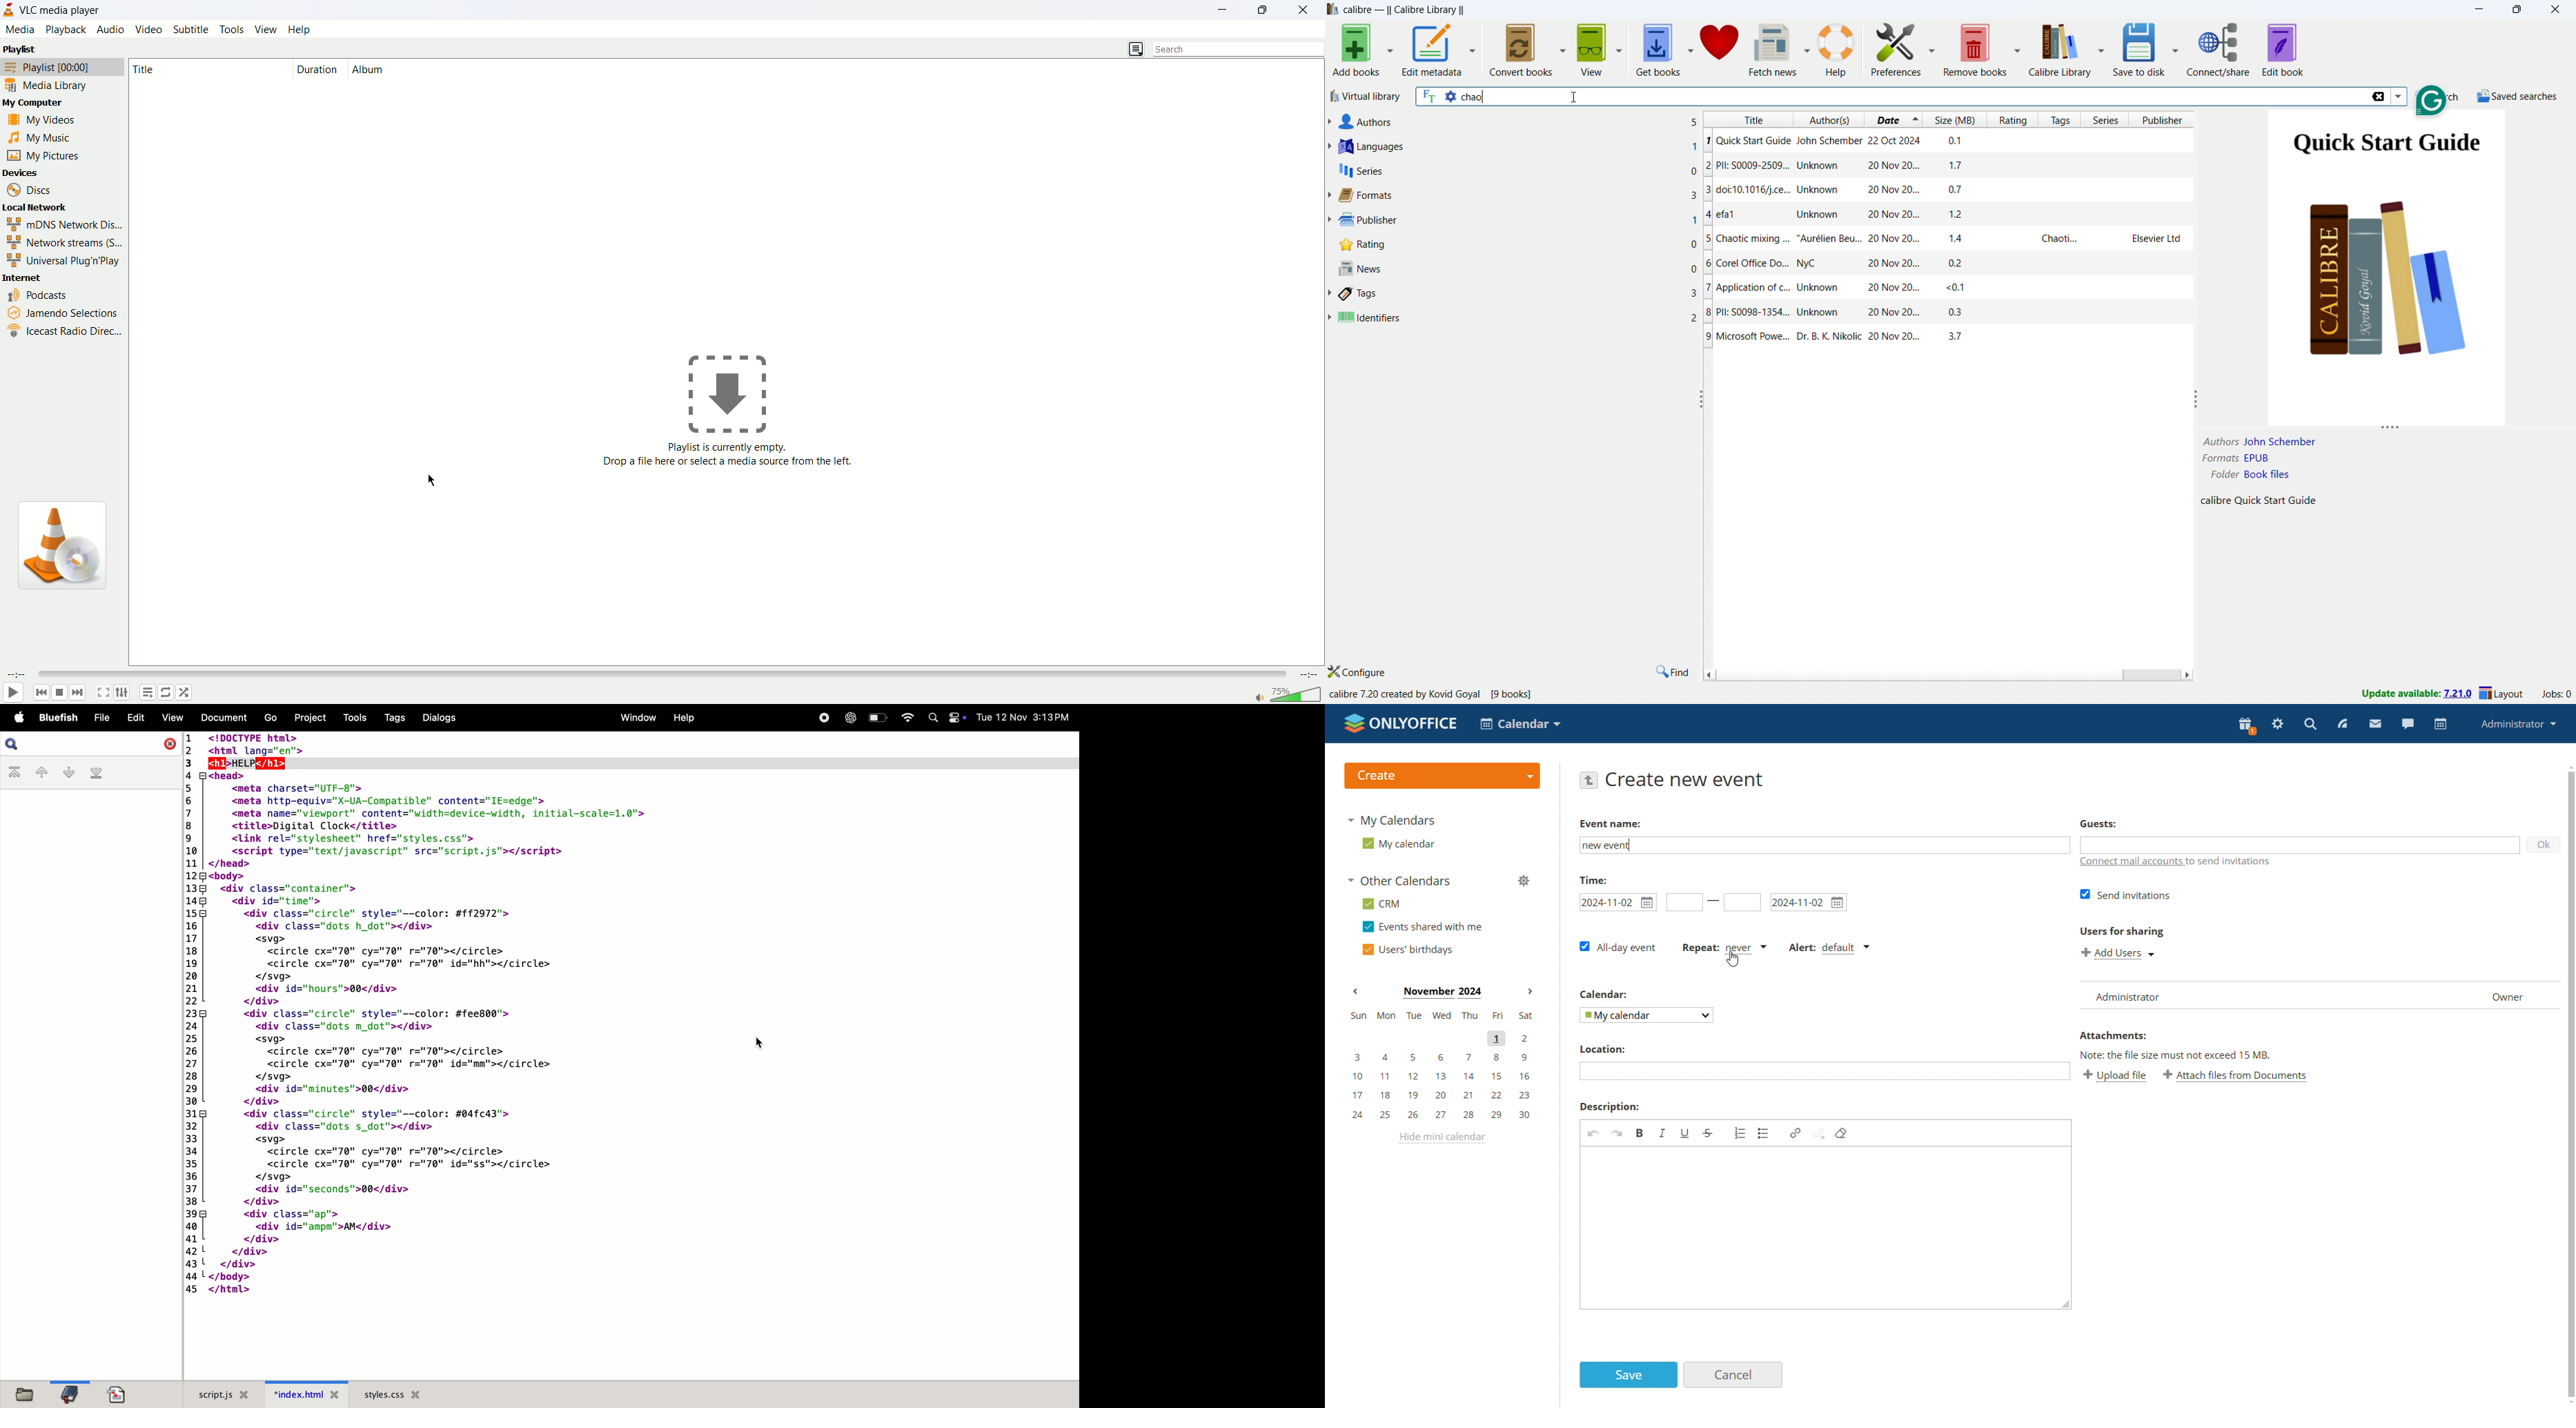 Image resolution: width=2576 pixels, height=1428 pixels. Describe the element at coordinates (2217, 460) in the screenshot. I see `Formats` at that location.